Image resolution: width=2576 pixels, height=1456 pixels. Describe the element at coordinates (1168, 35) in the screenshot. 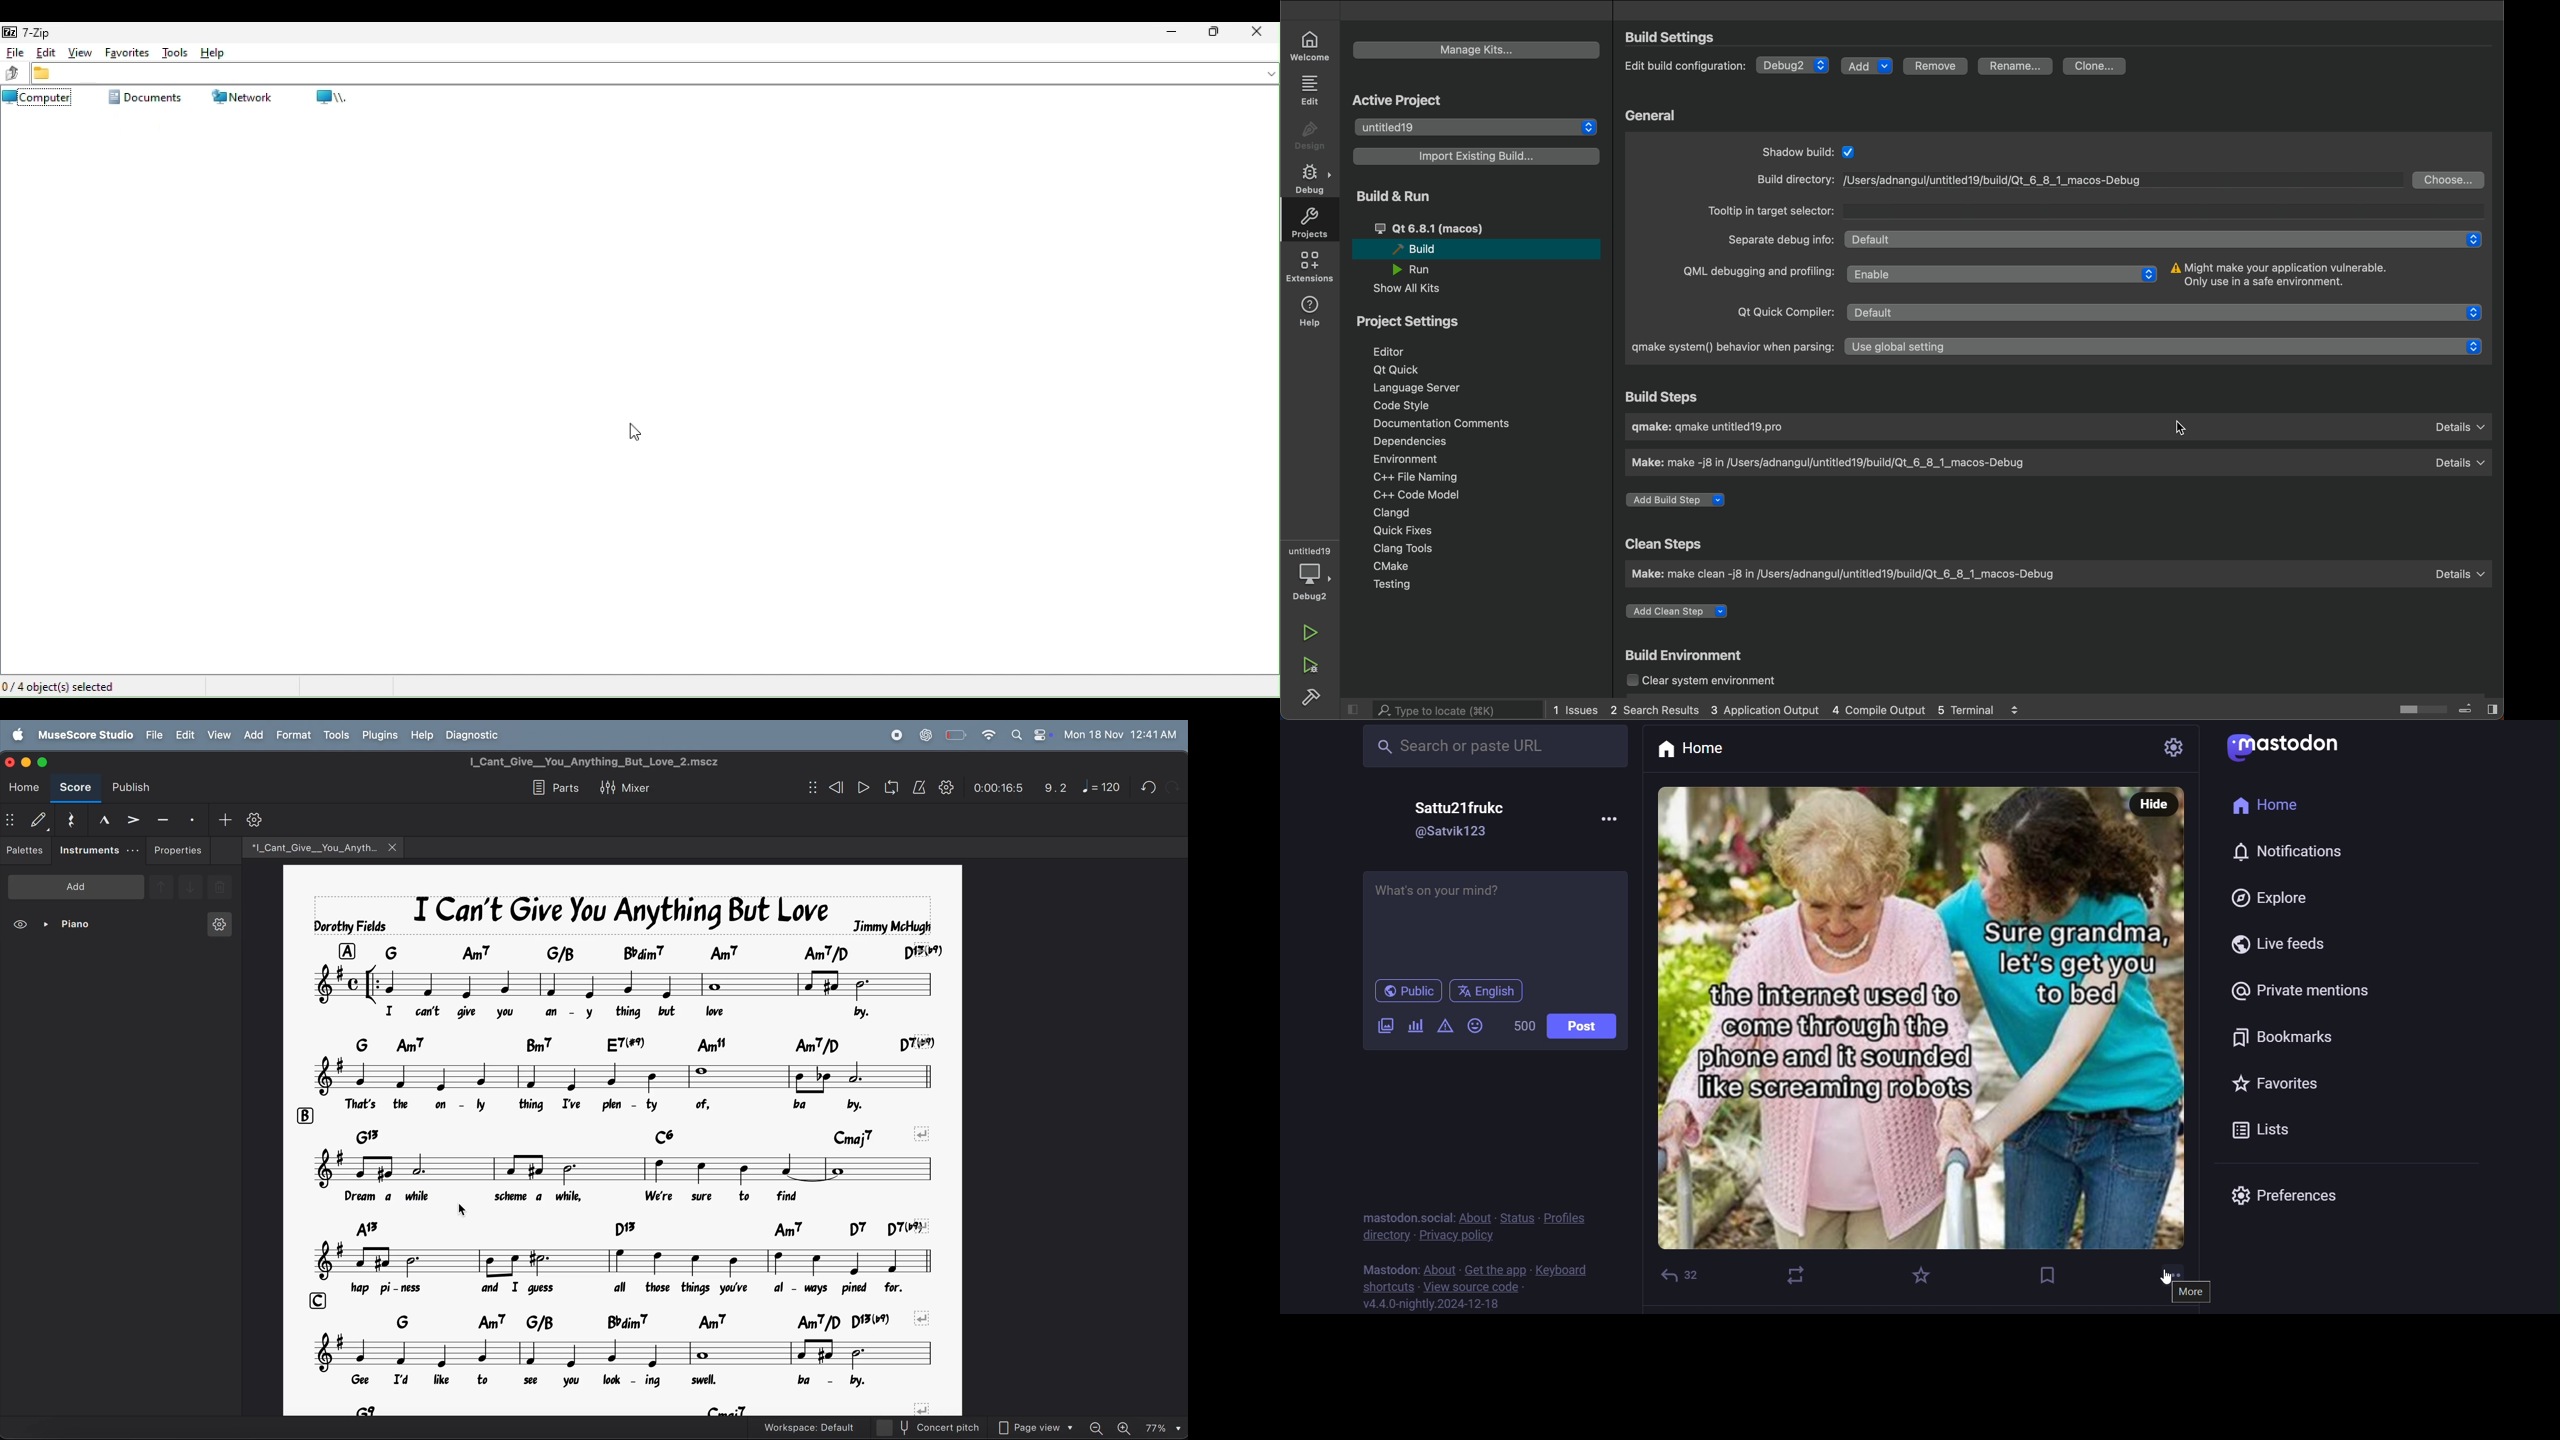

I see `Minimise` at that location.